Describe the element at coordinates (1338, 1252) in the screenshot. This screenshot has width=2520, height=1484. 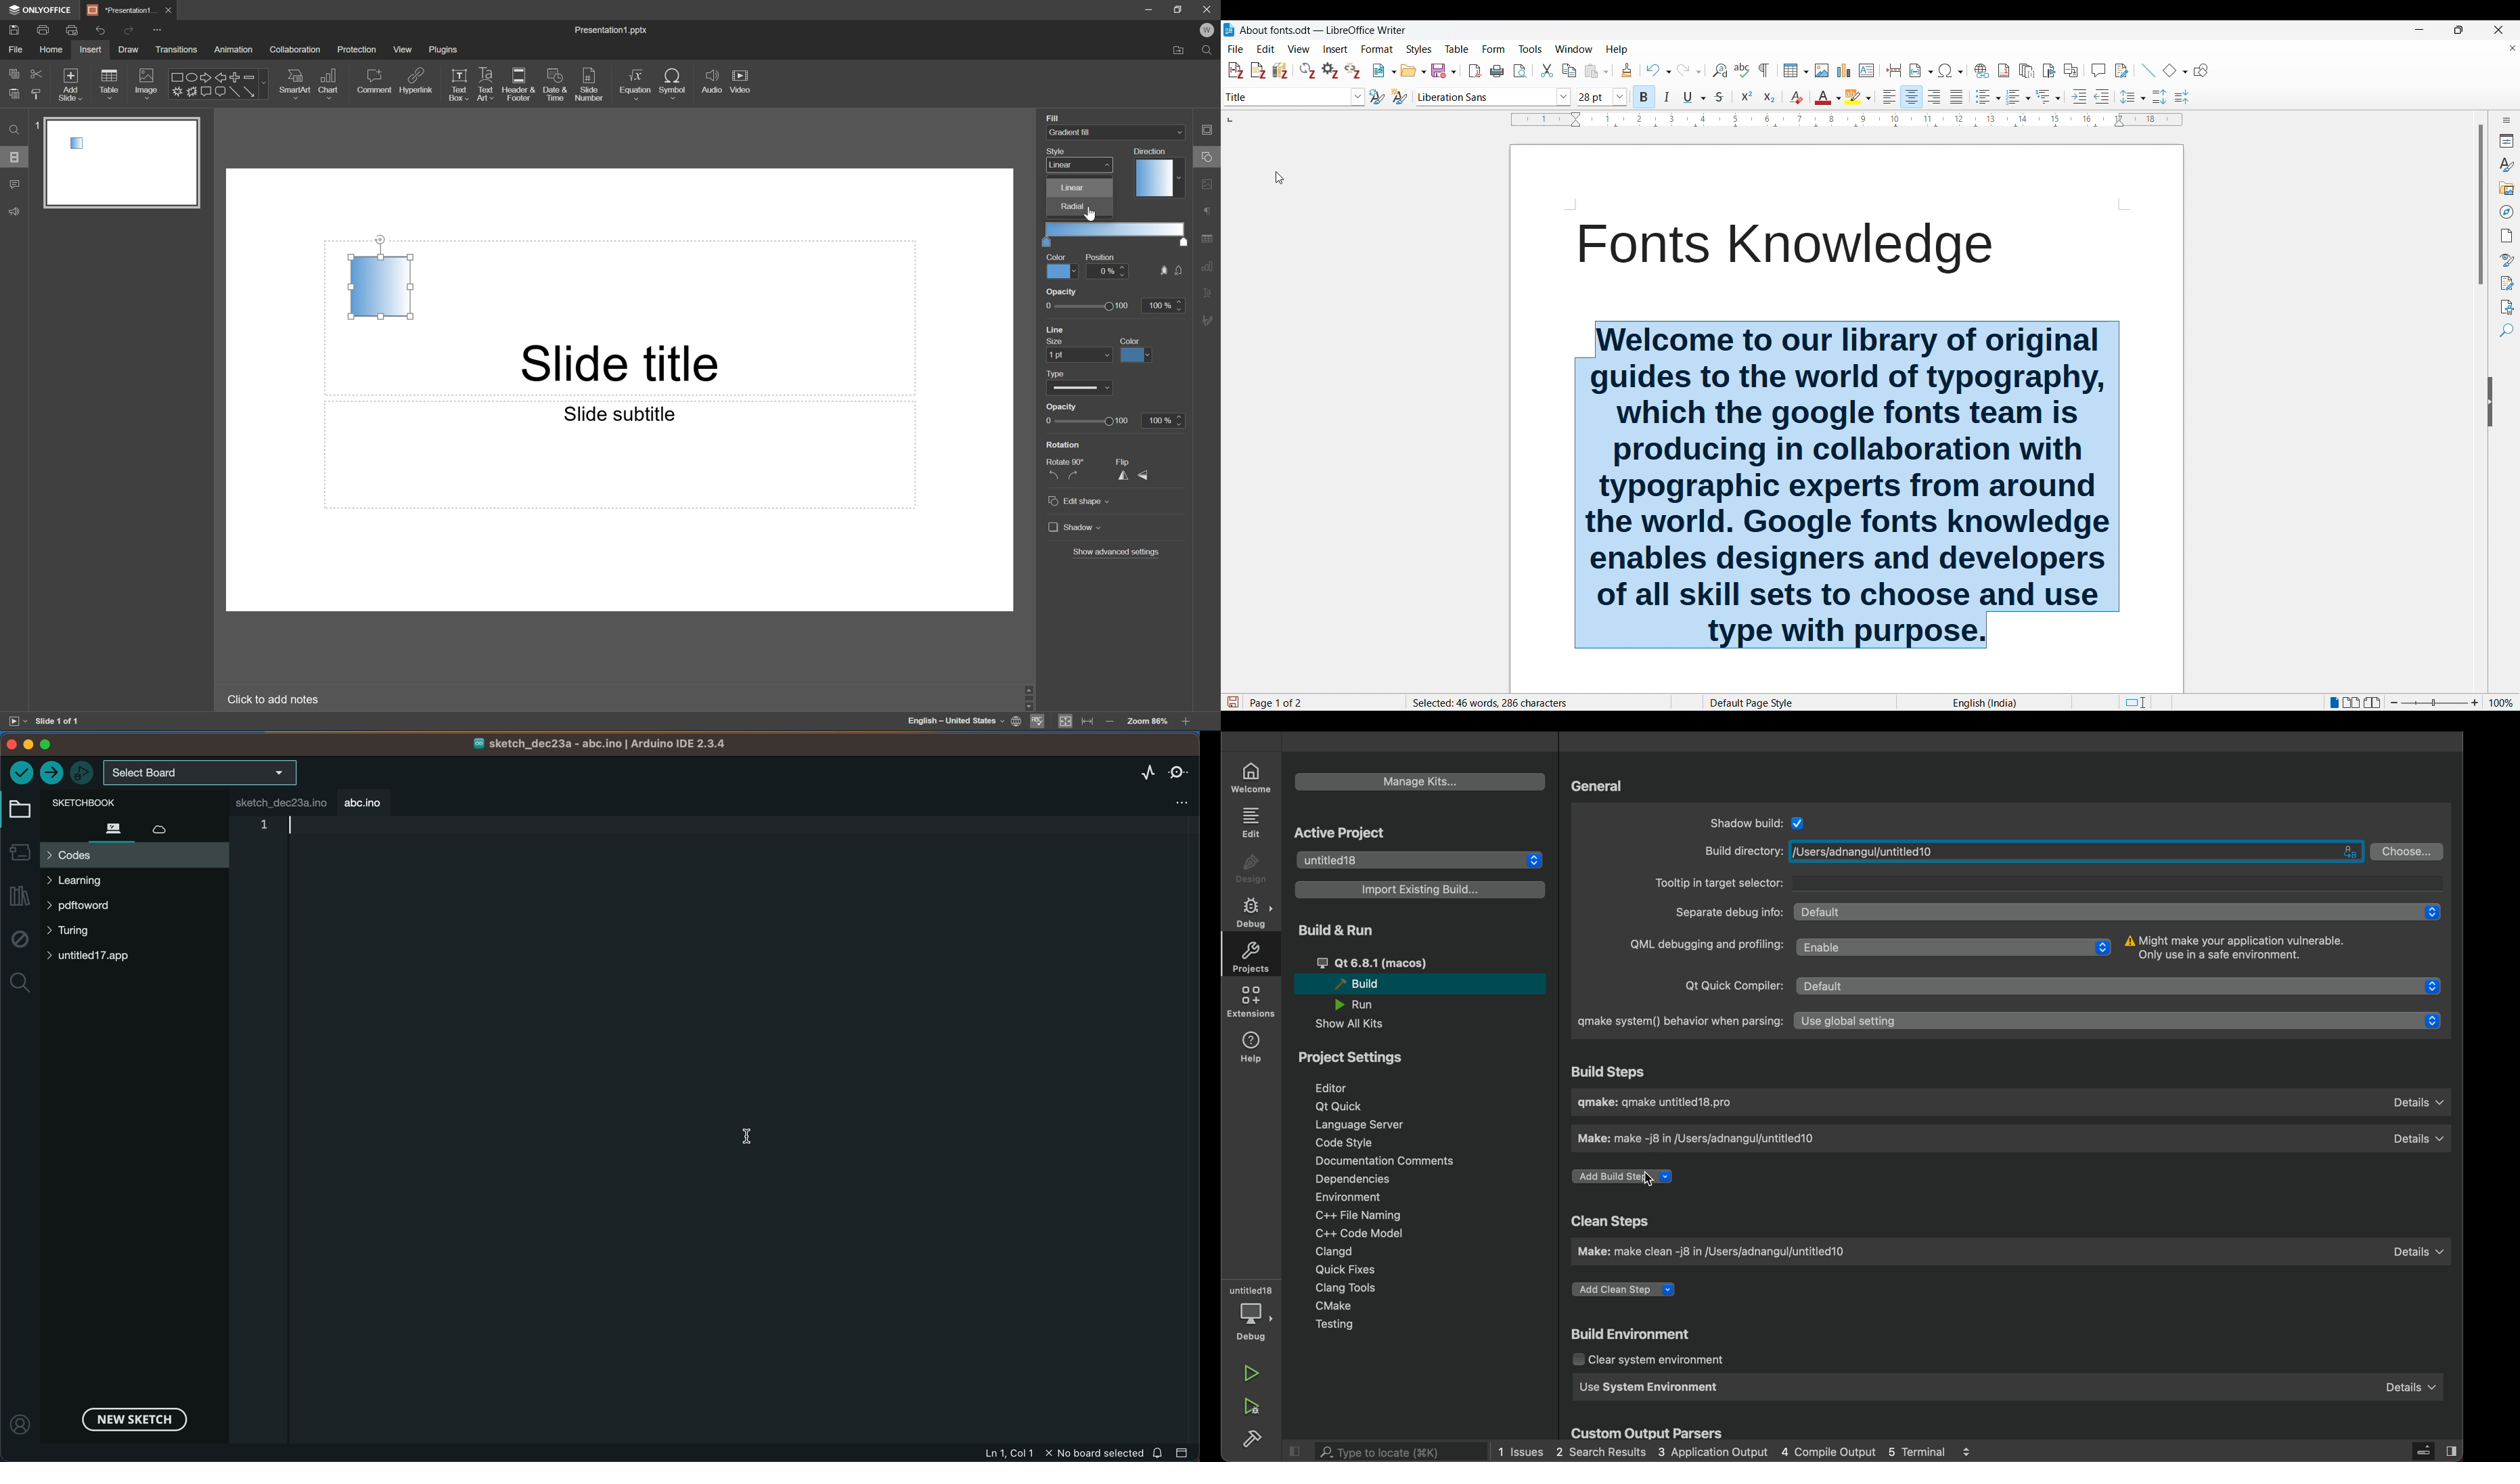
I see `Clangd` at that location.